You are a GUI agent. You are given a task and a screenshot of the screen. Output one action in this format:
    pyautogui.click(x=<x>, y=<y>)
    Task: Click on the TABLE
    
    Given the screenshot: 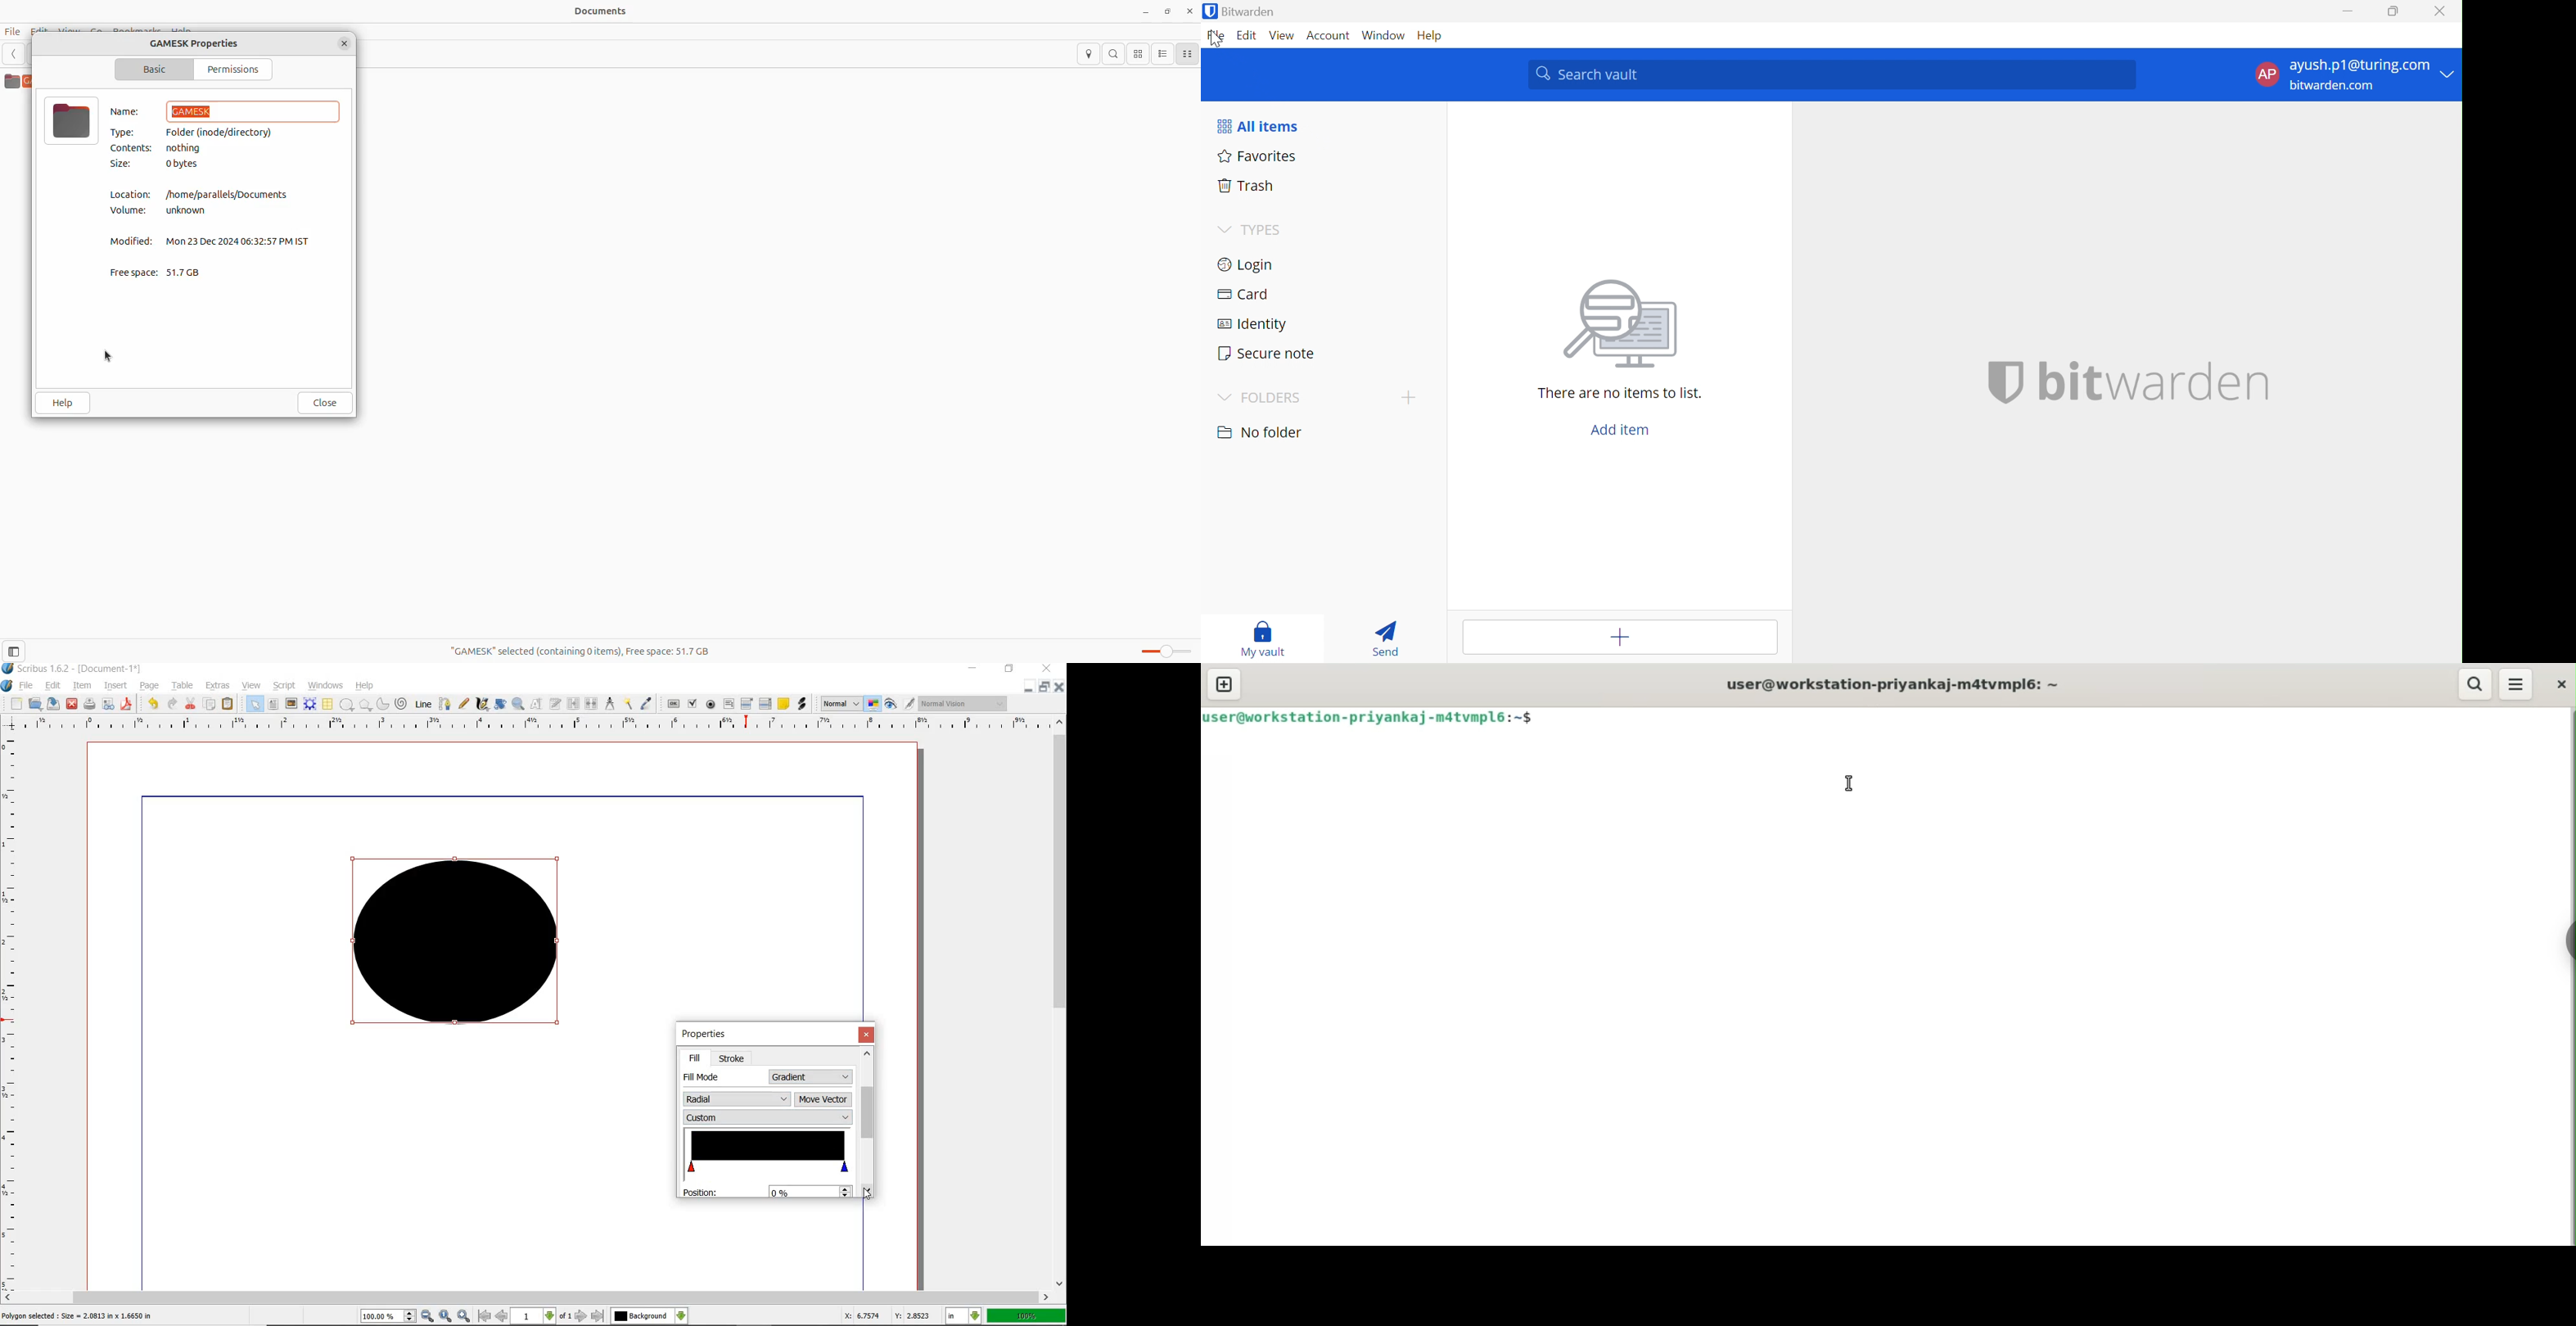 What is the action you would take?
    pyautogui.click(x=183, y=686)
    